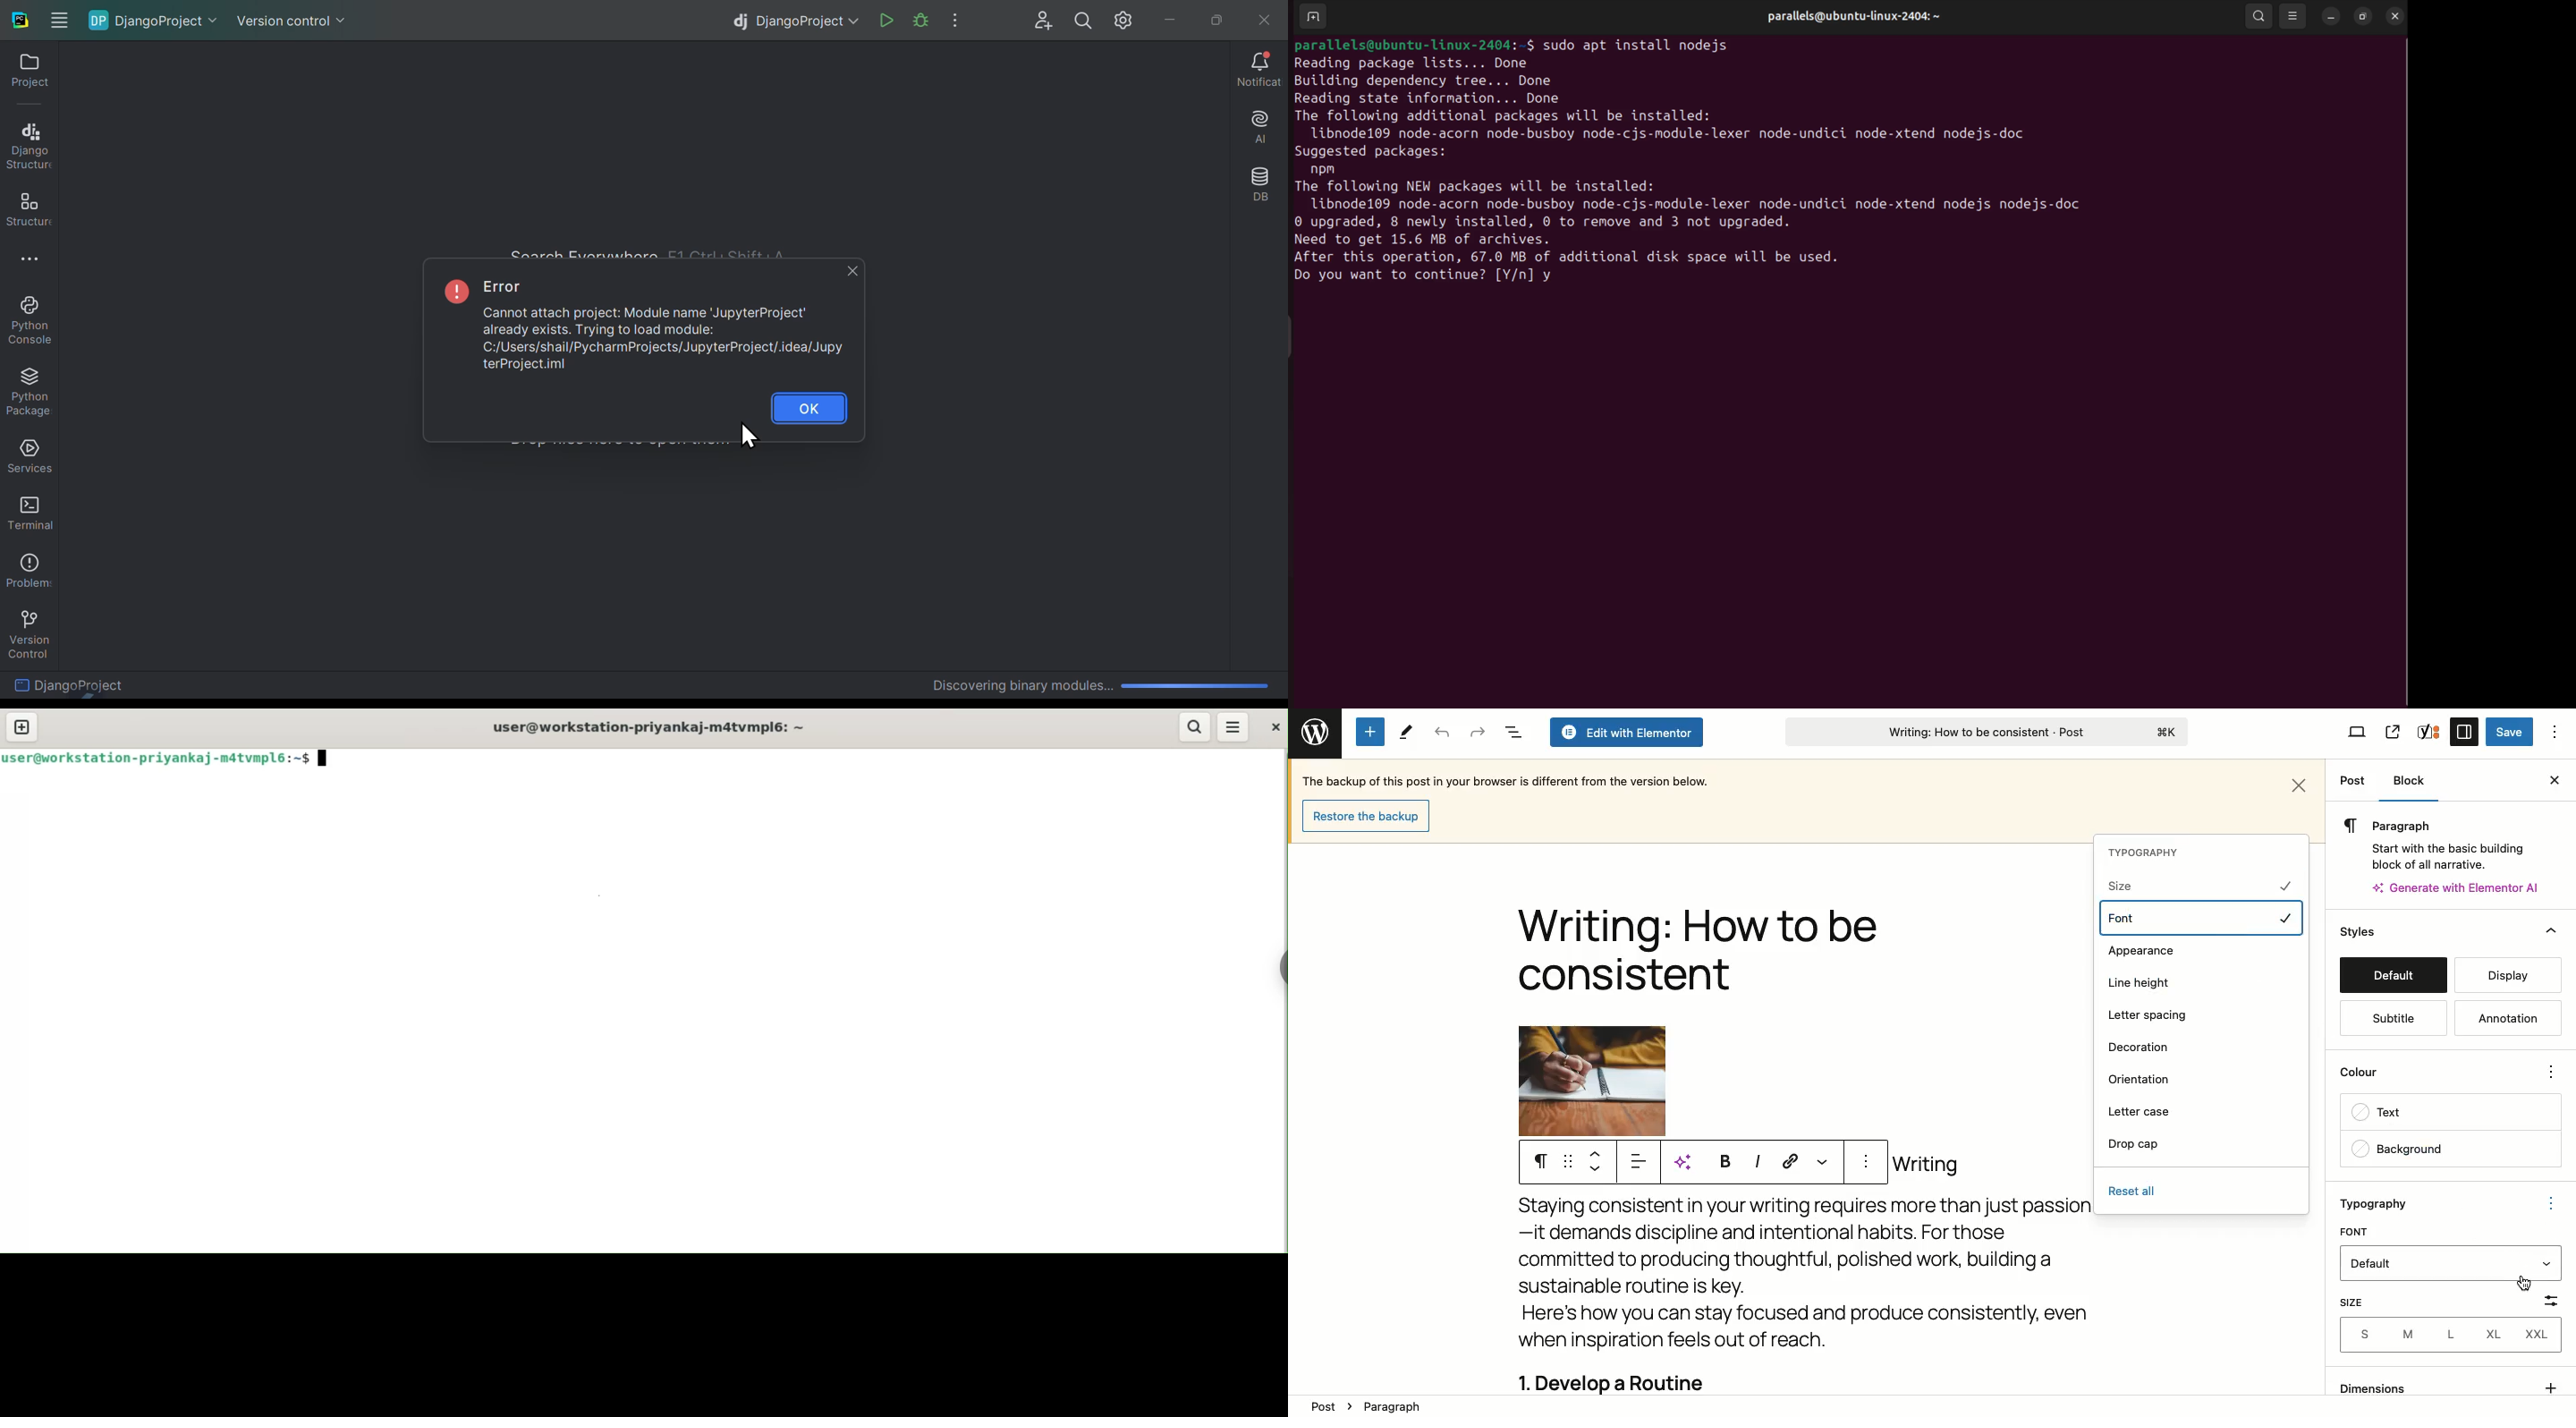  What do you see at coordinates (2150, 1015) in the screenshot?
I see `Letter spacing` at bounding box center [2150, 1015].